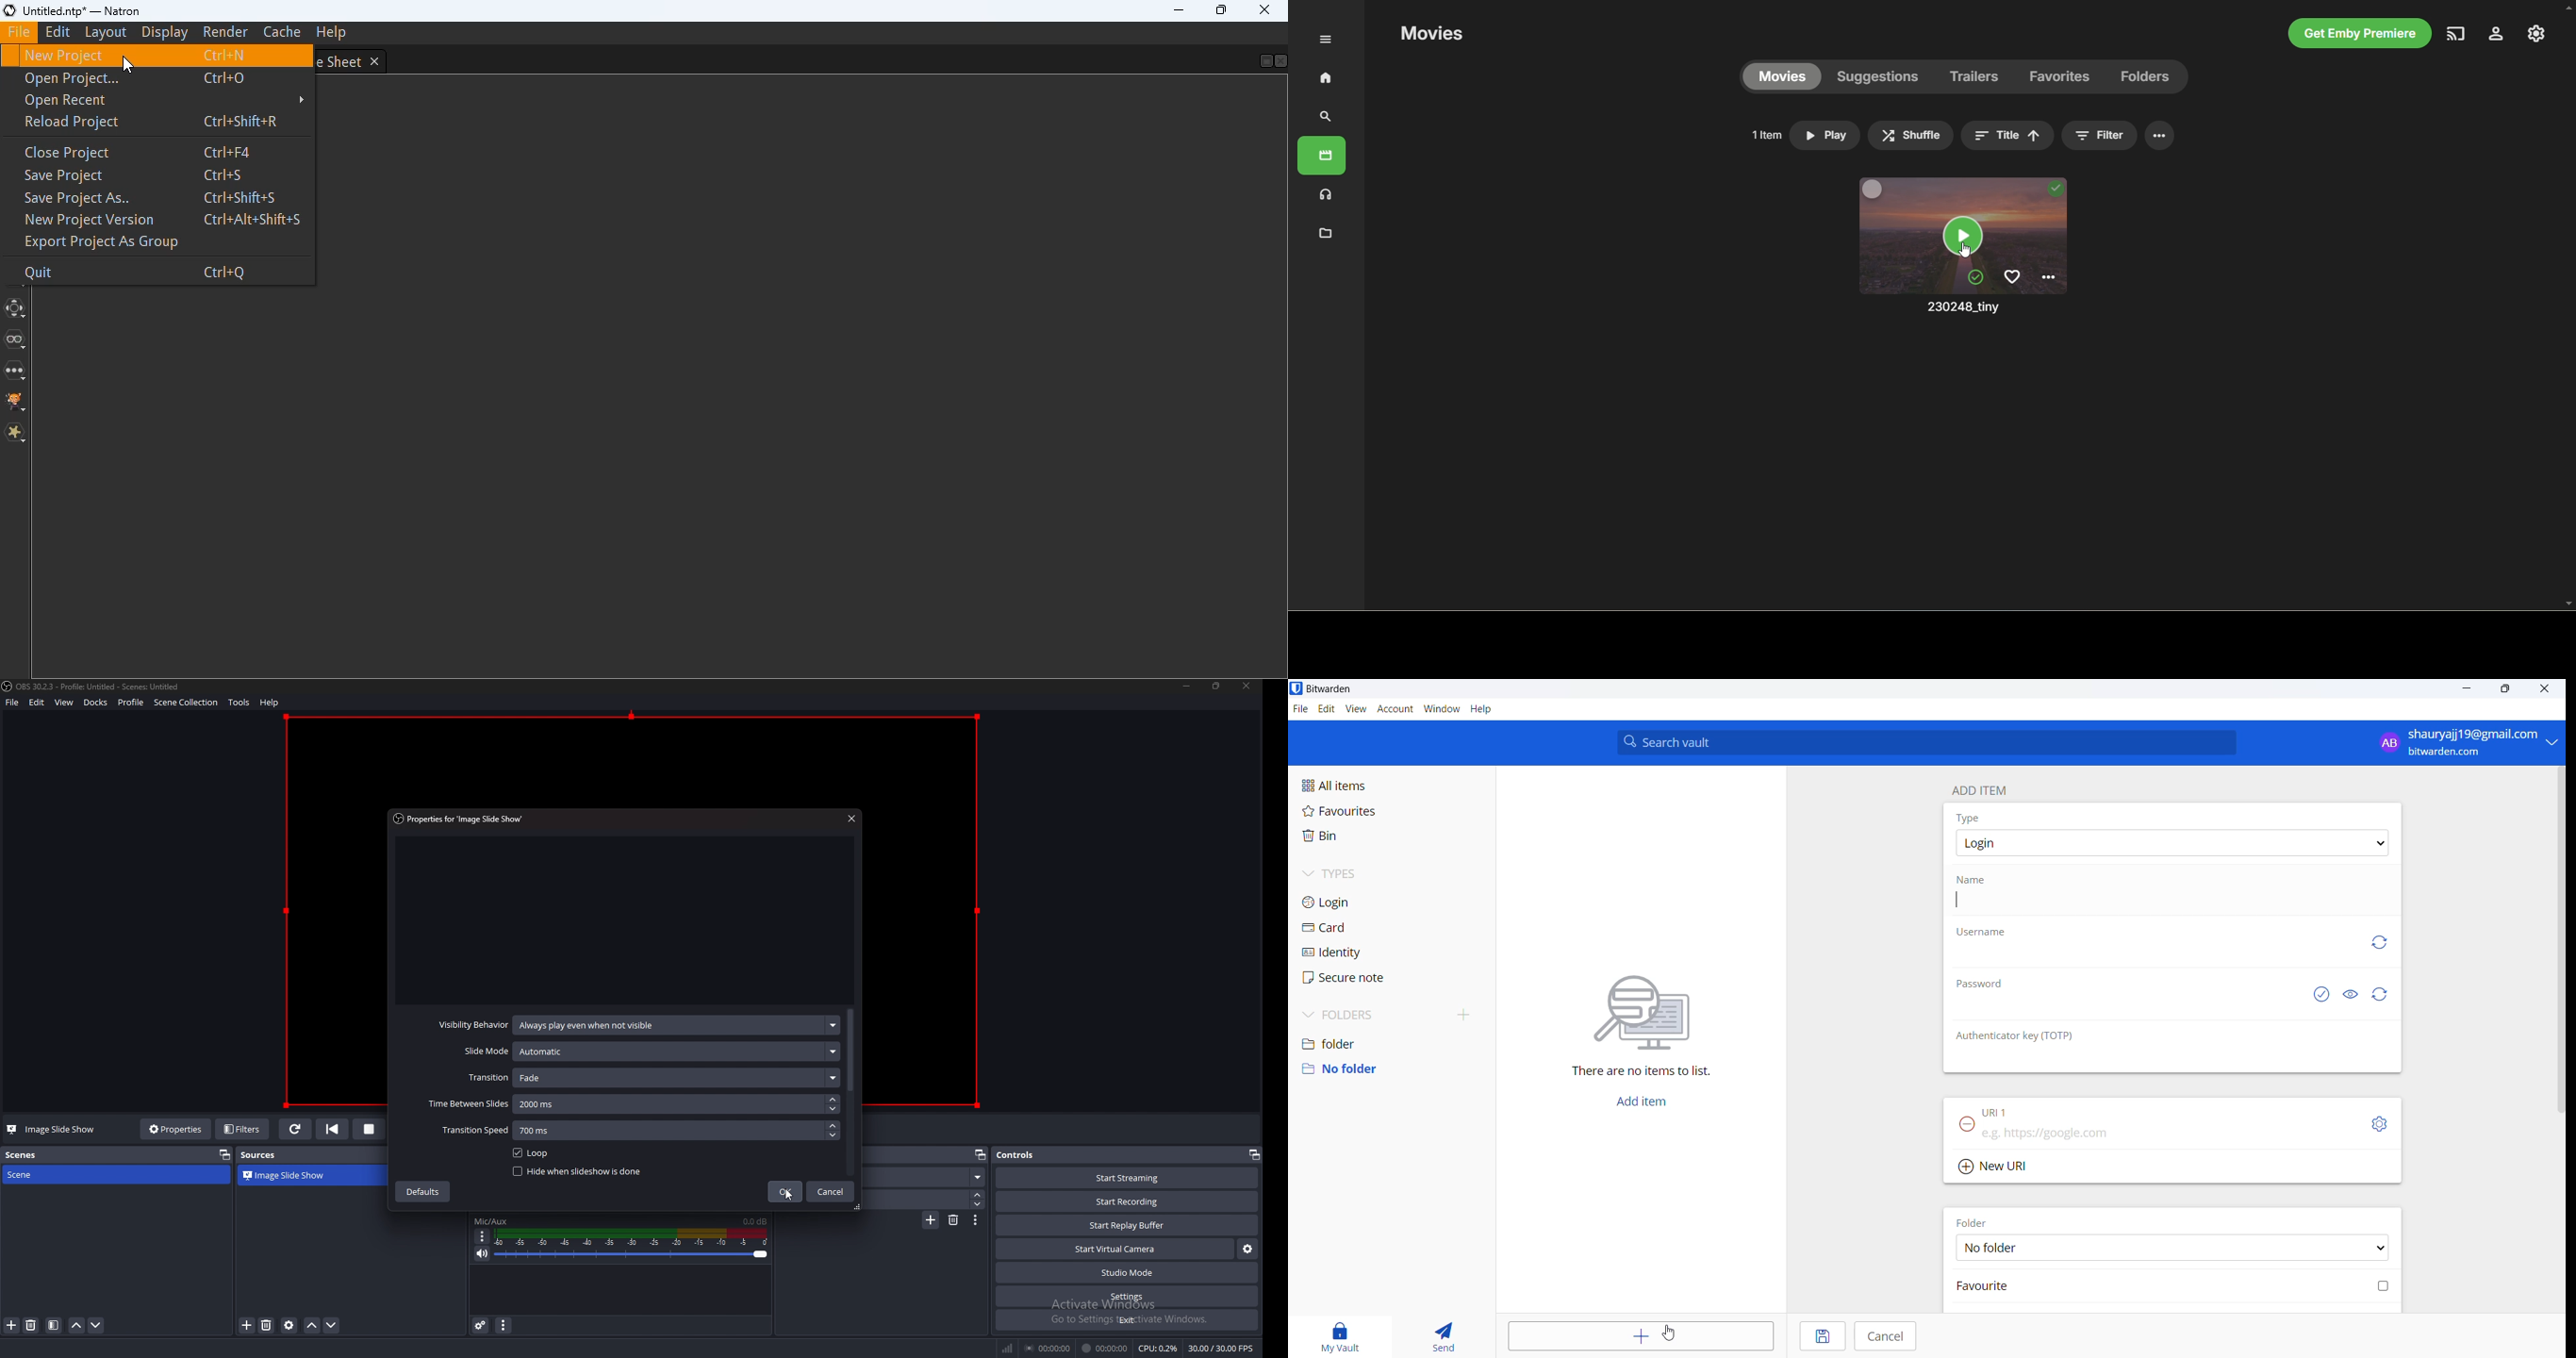 The height and width of the screenshot is (1372, 2576). Describe the element at coordinates (2558, 939) in the screenshot. I see `vertical scrollbar` at that location.